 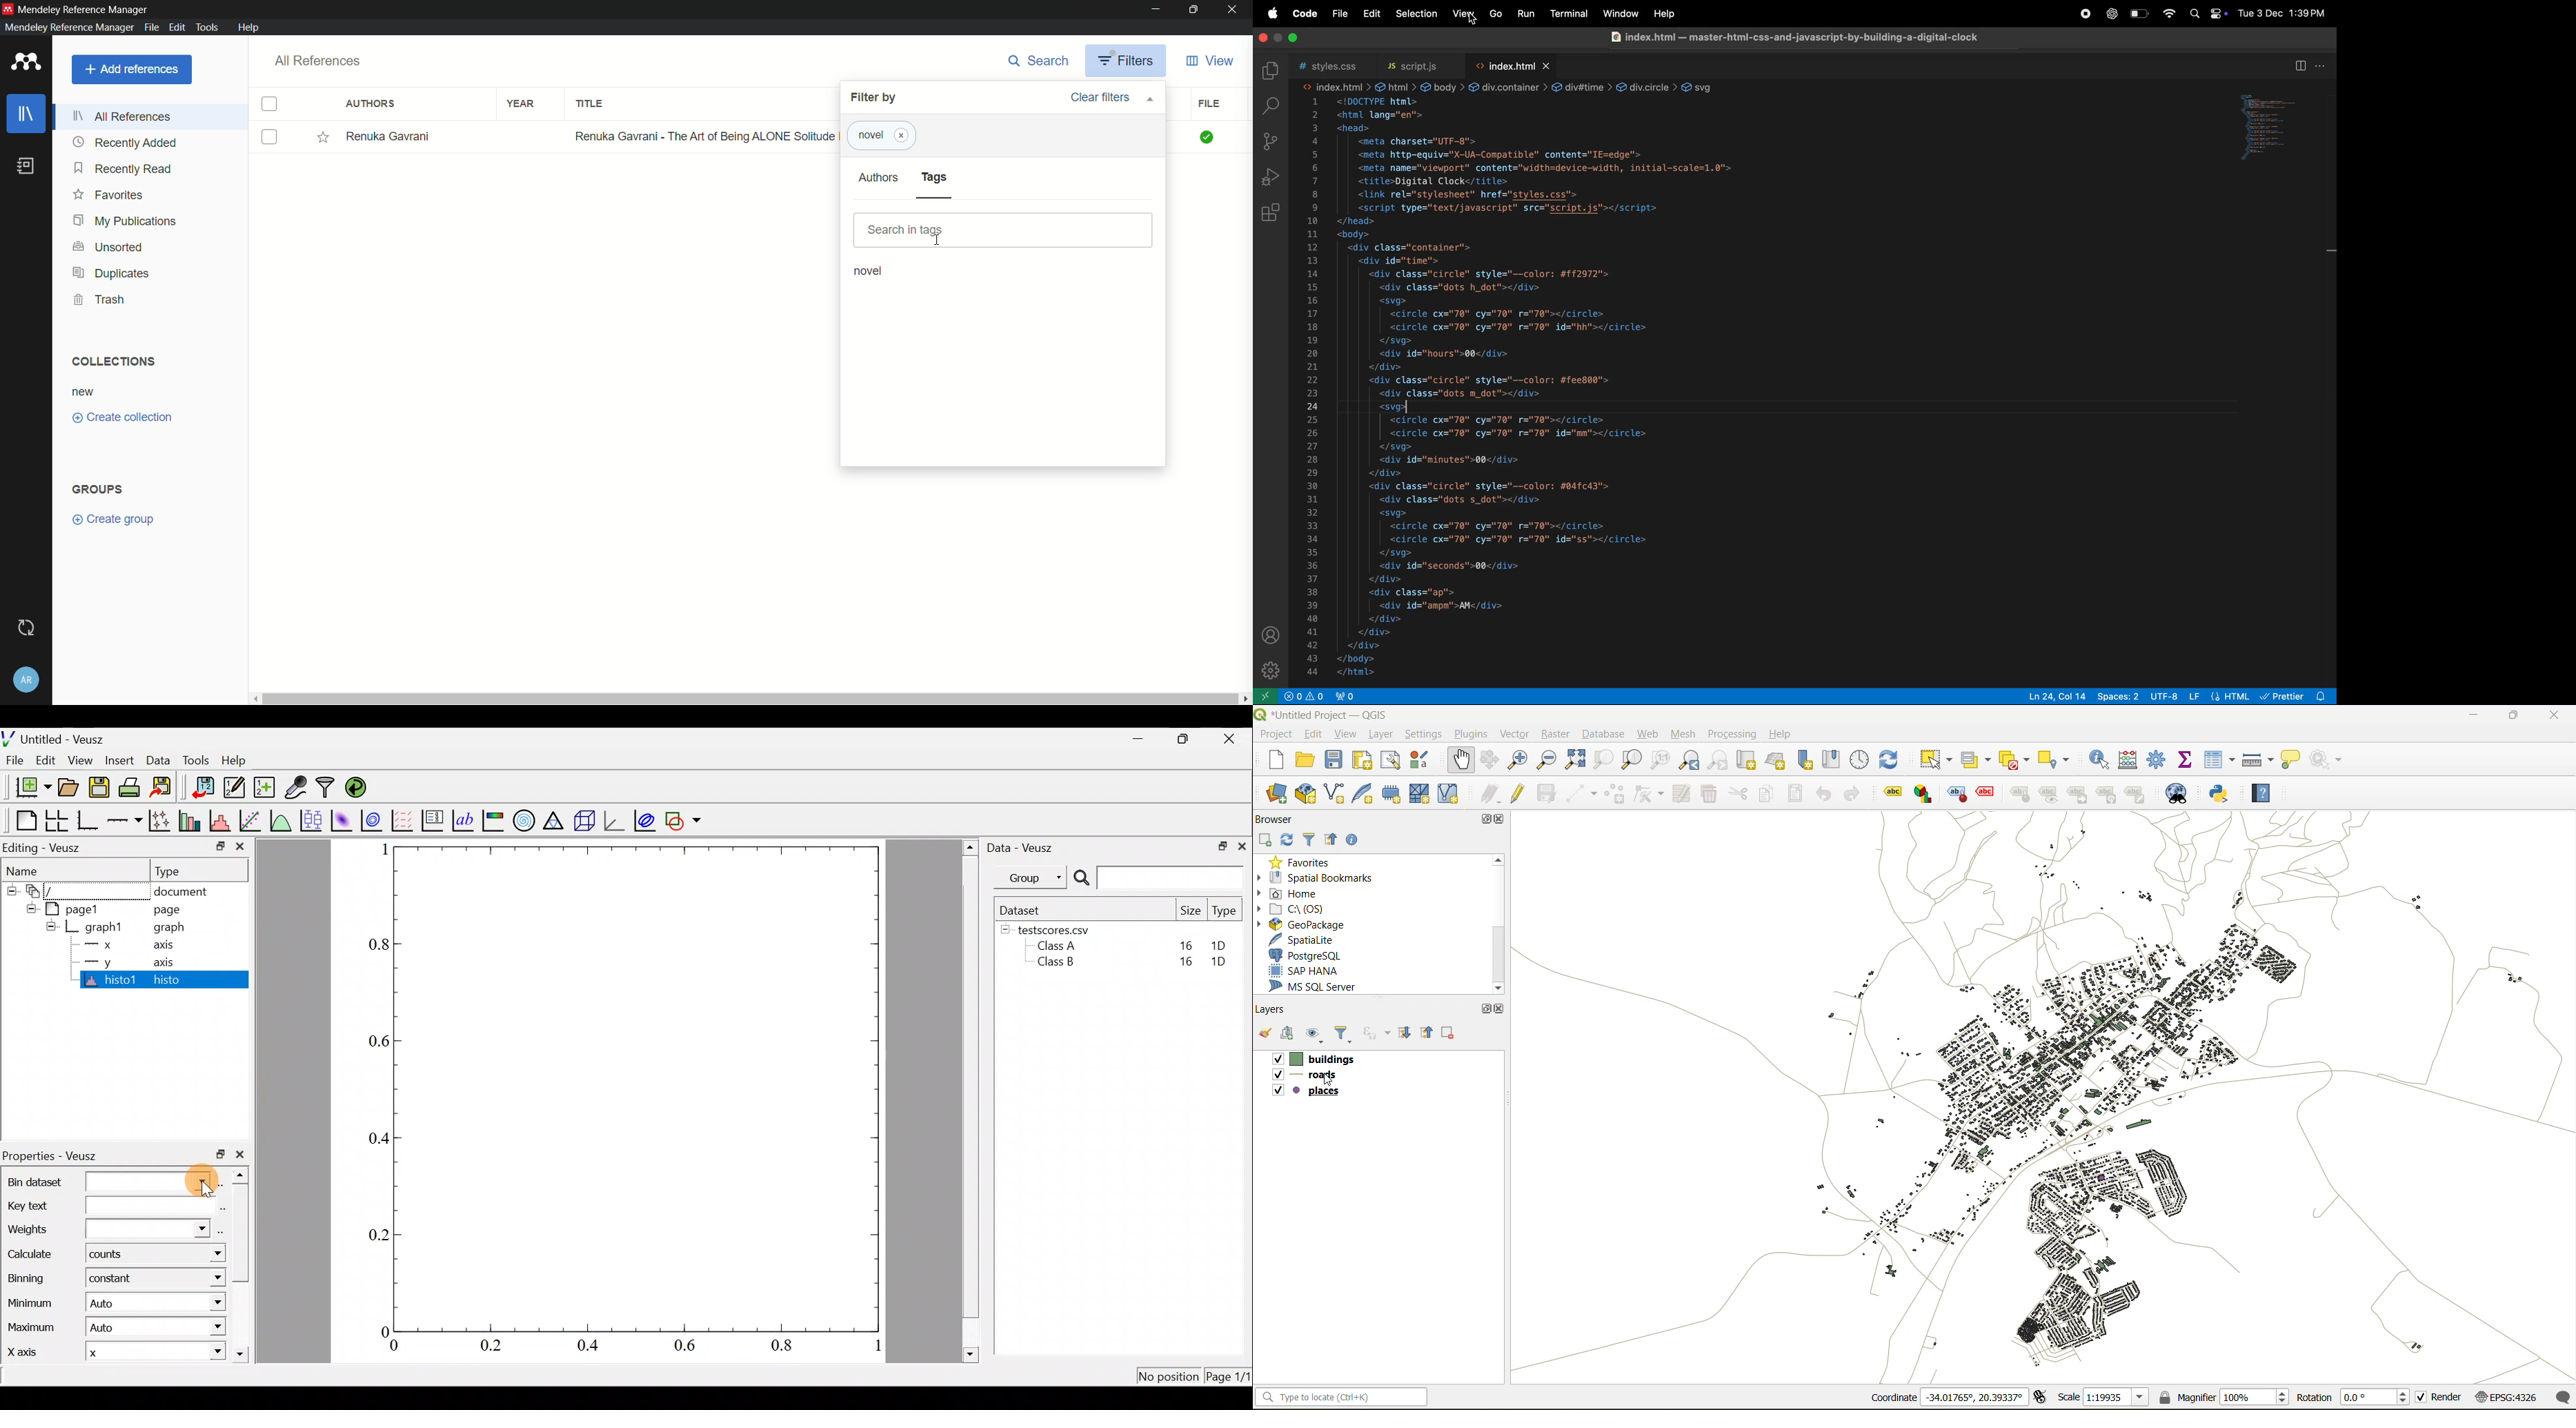 I want to click on Size, so click(x=1191, y=910).